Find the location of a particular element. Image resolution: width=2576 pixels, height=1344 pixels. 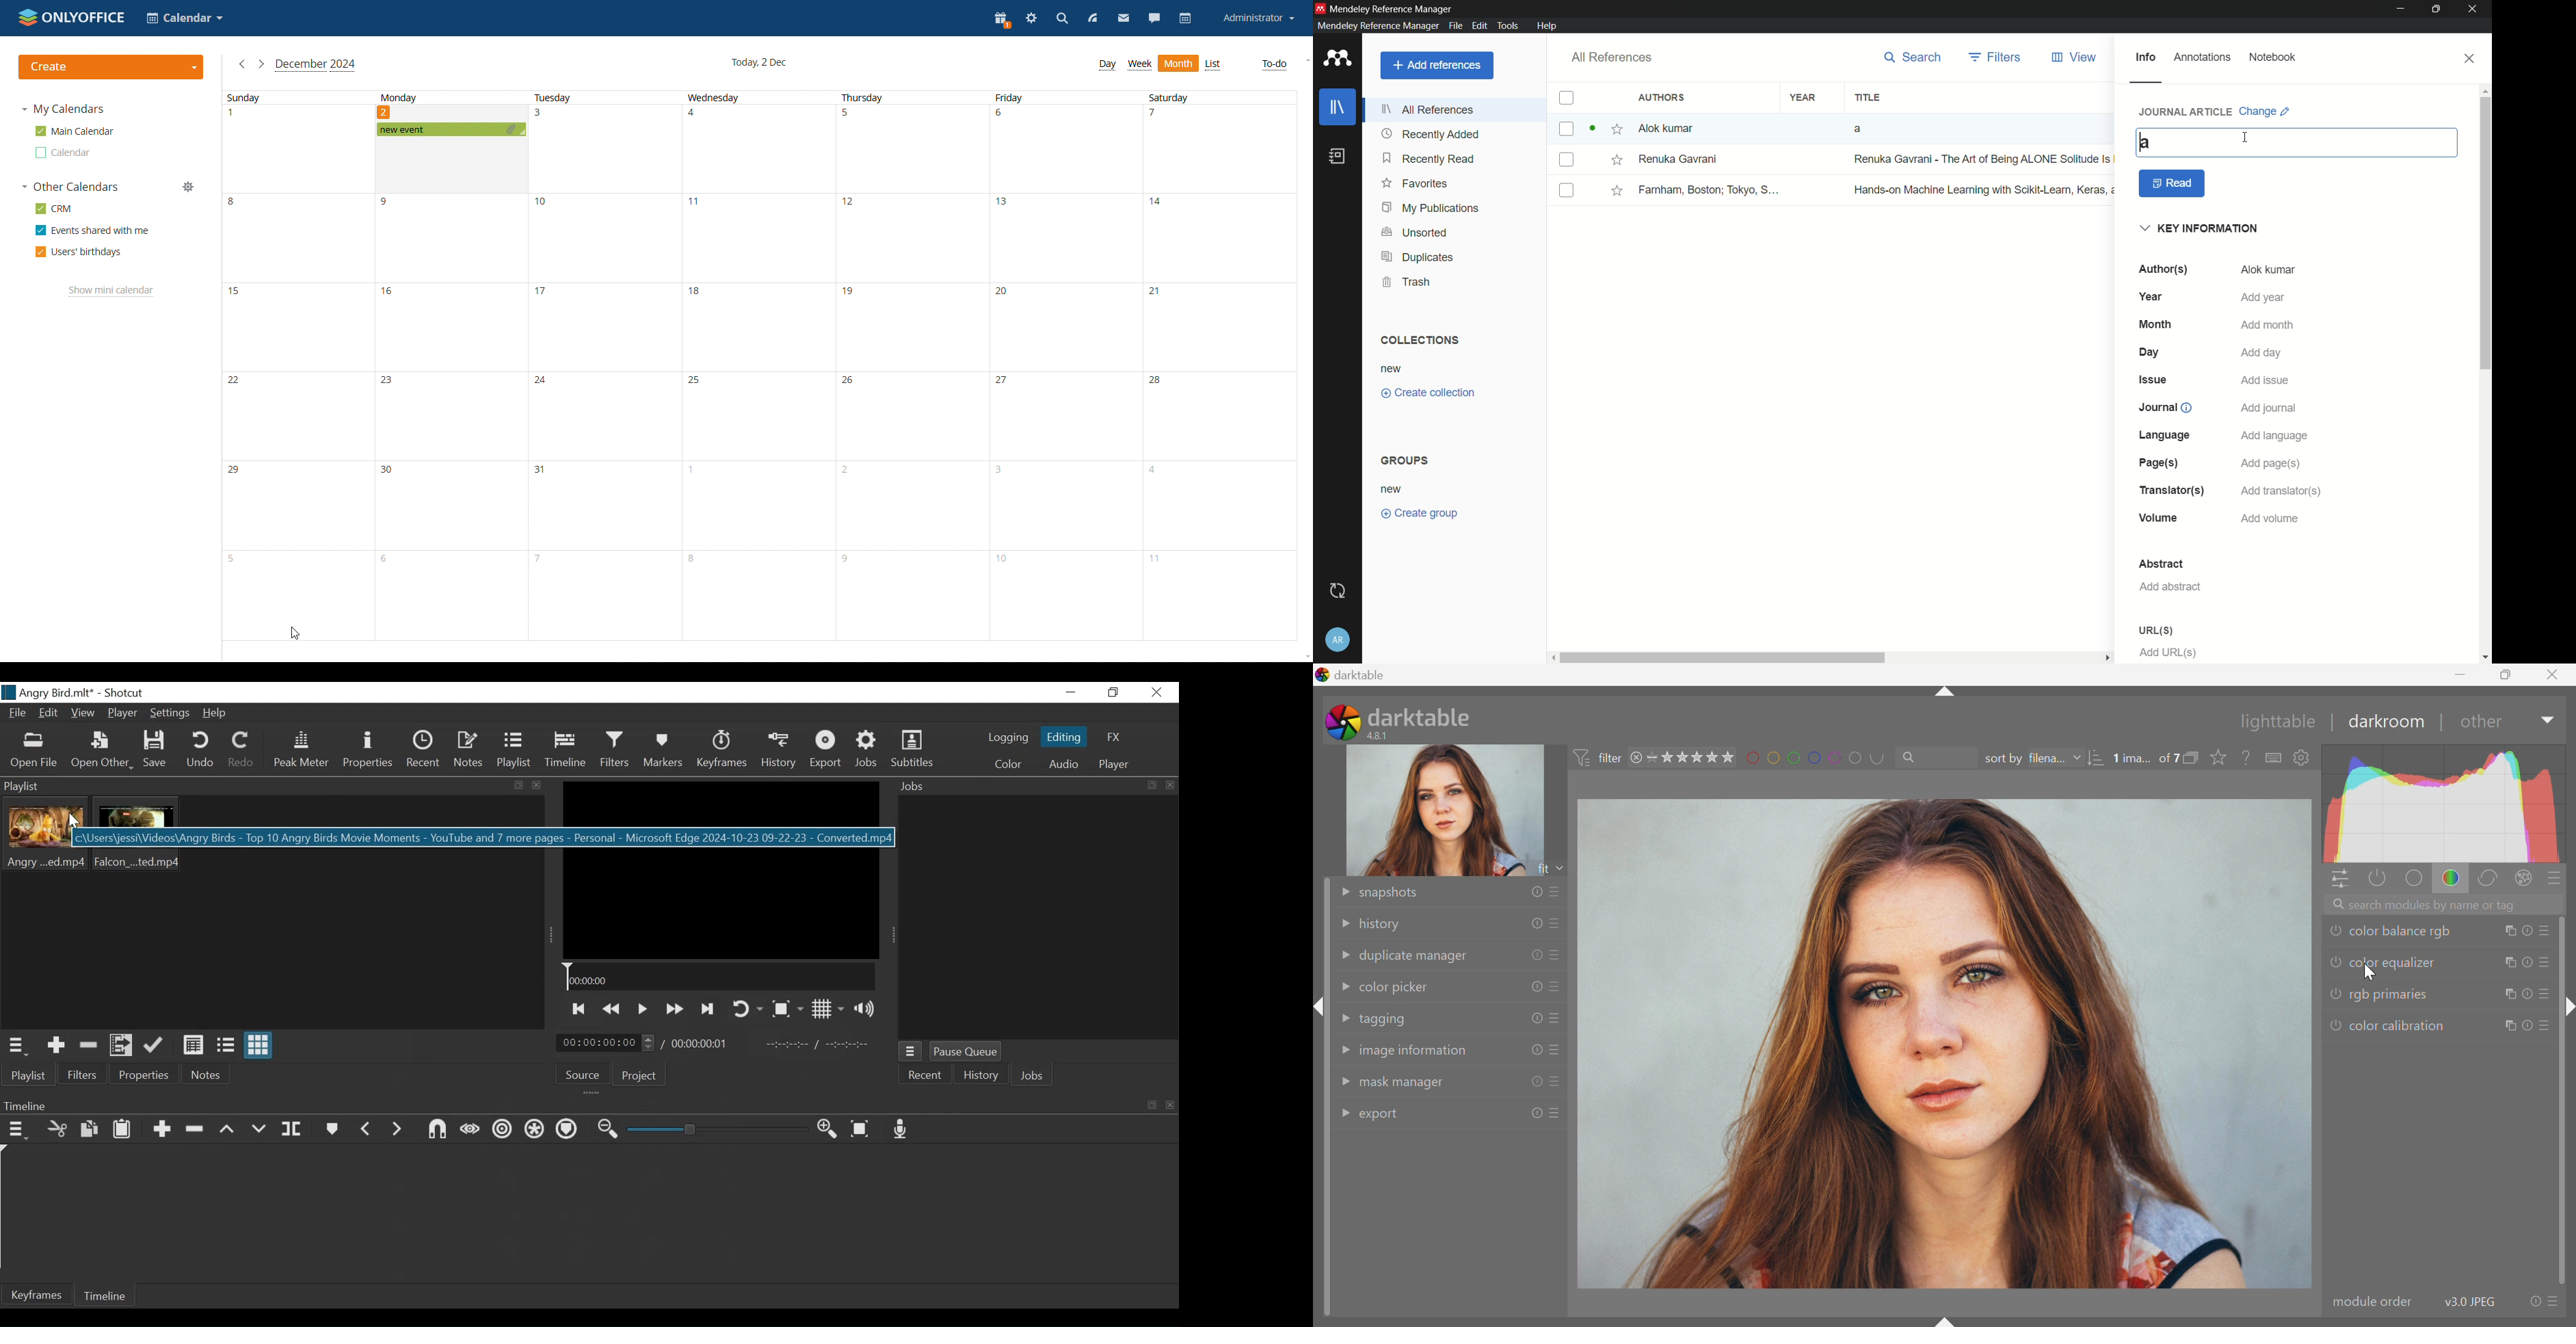

app name is located at coordinates (1392, 9).